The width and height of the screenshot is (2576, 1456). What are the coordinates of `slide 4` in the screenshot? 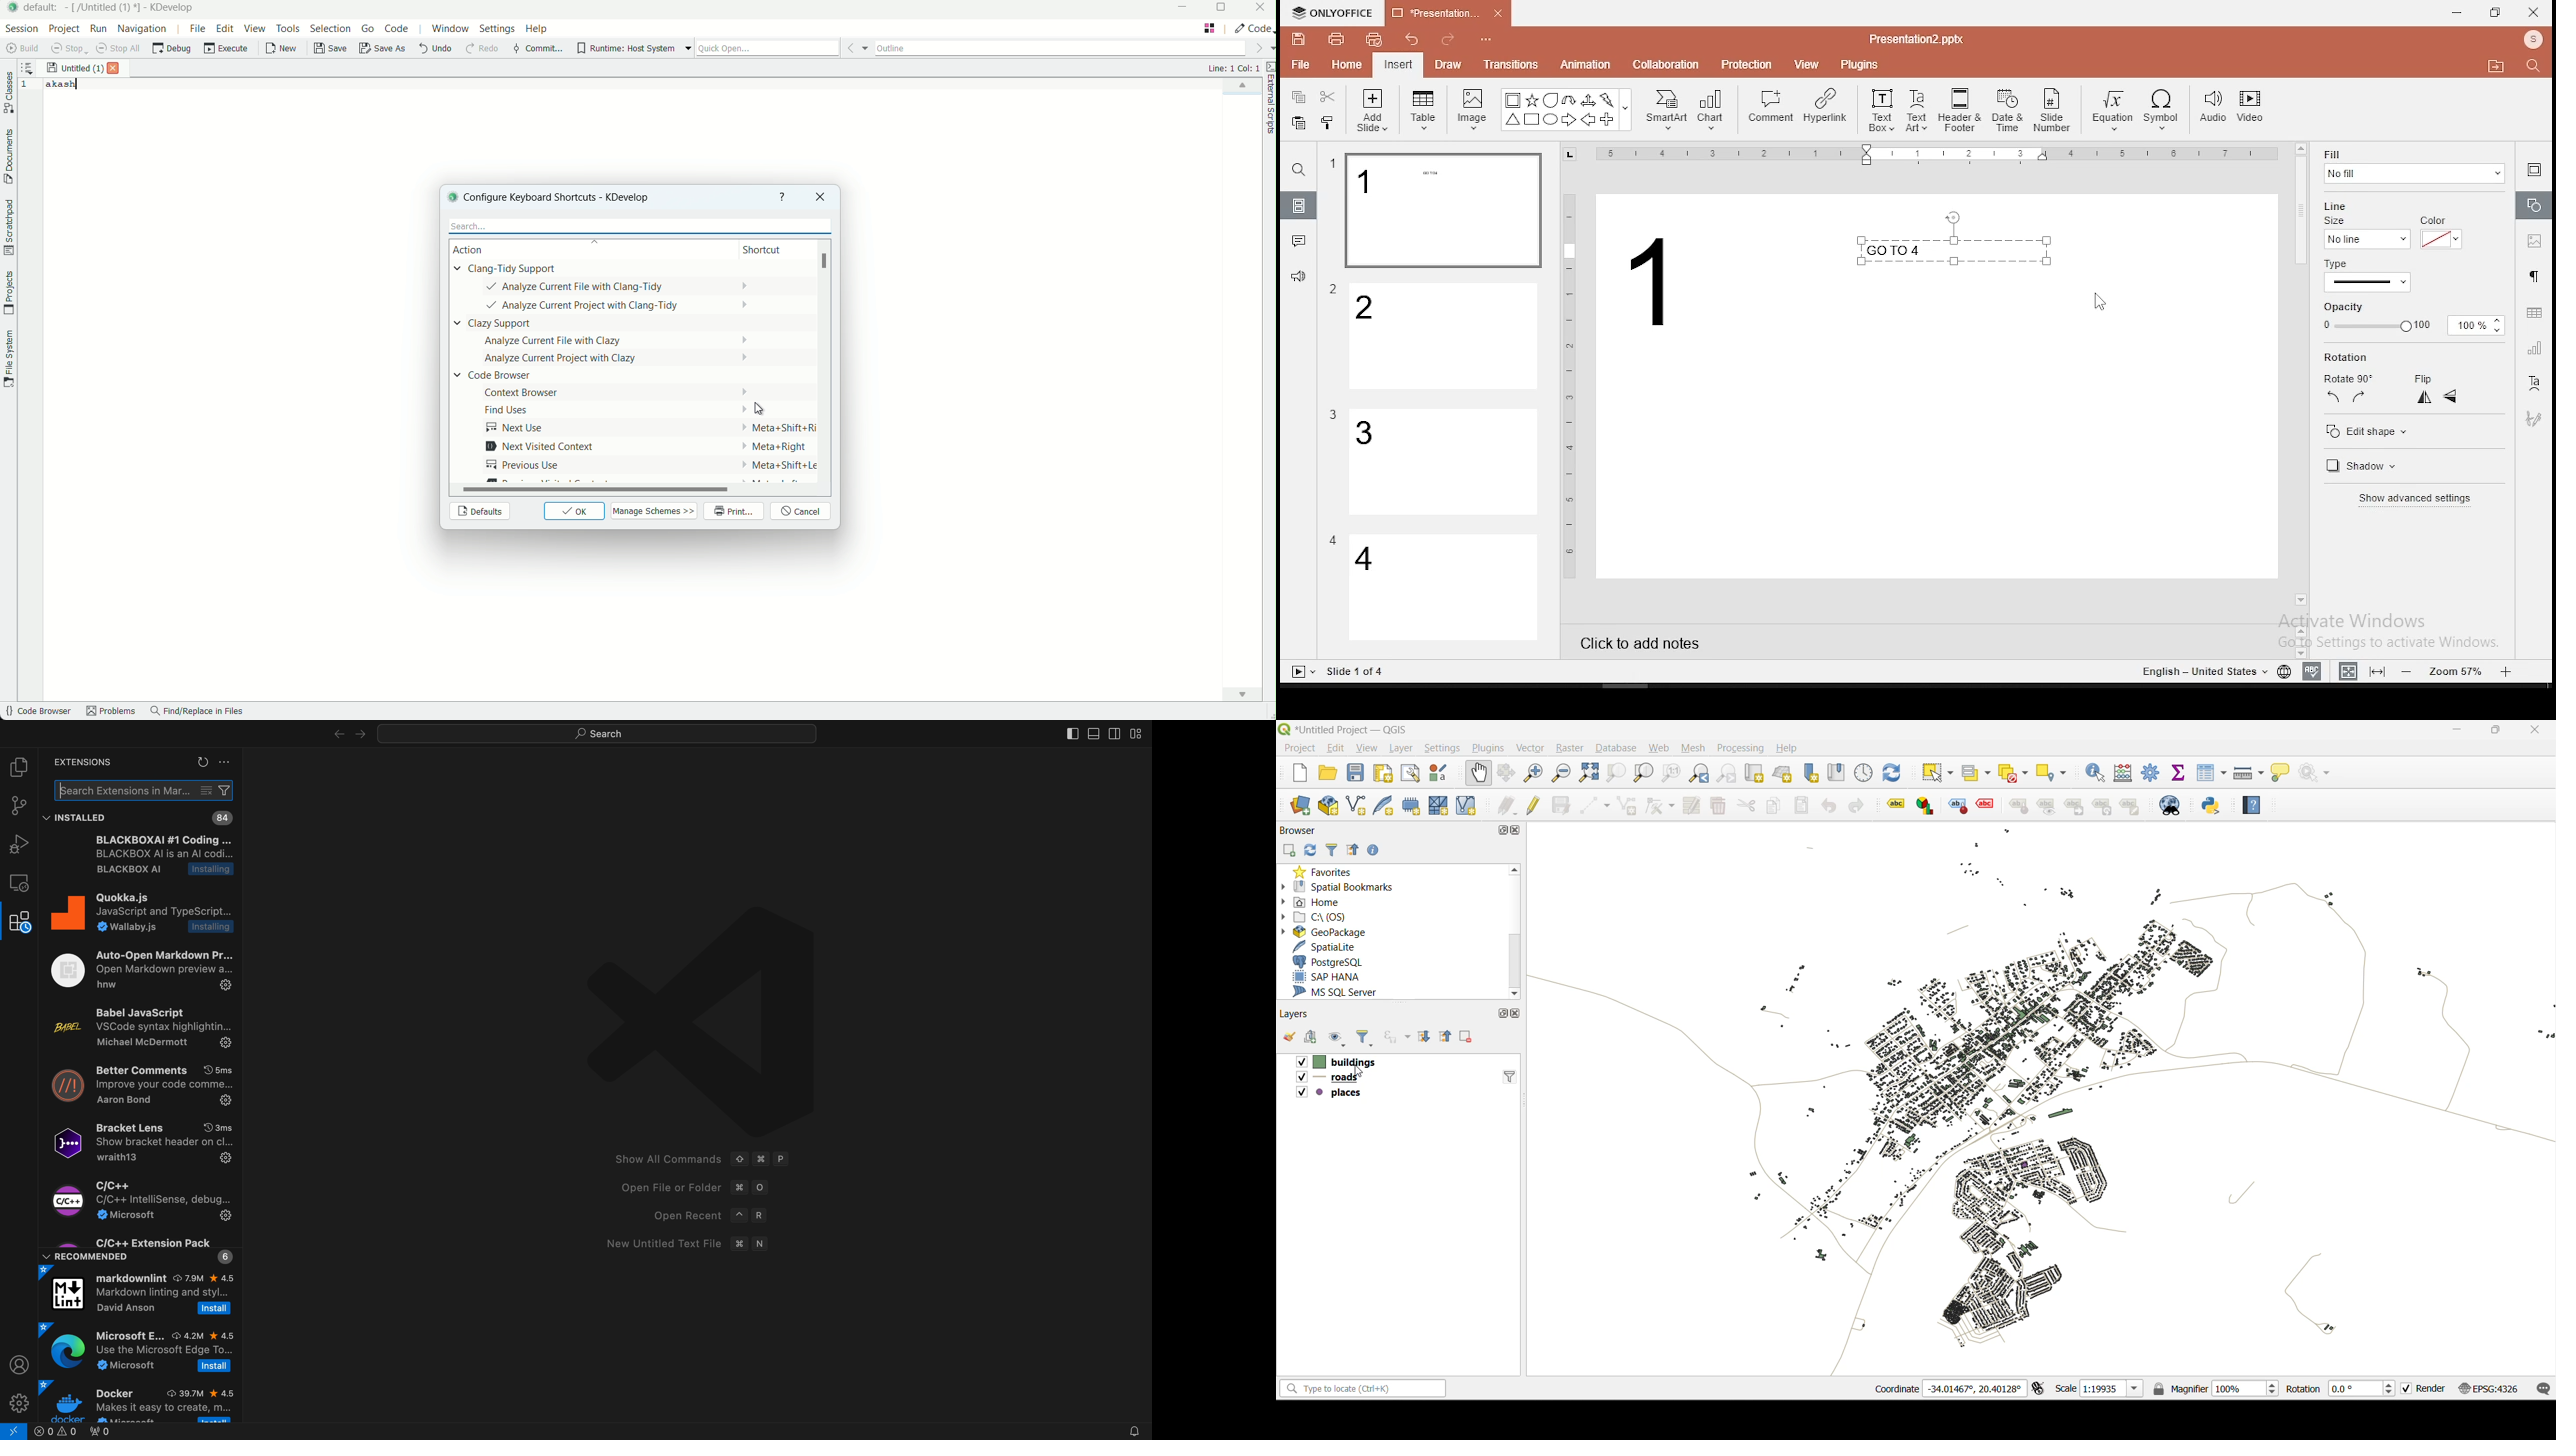 It's located at (1444, 589).